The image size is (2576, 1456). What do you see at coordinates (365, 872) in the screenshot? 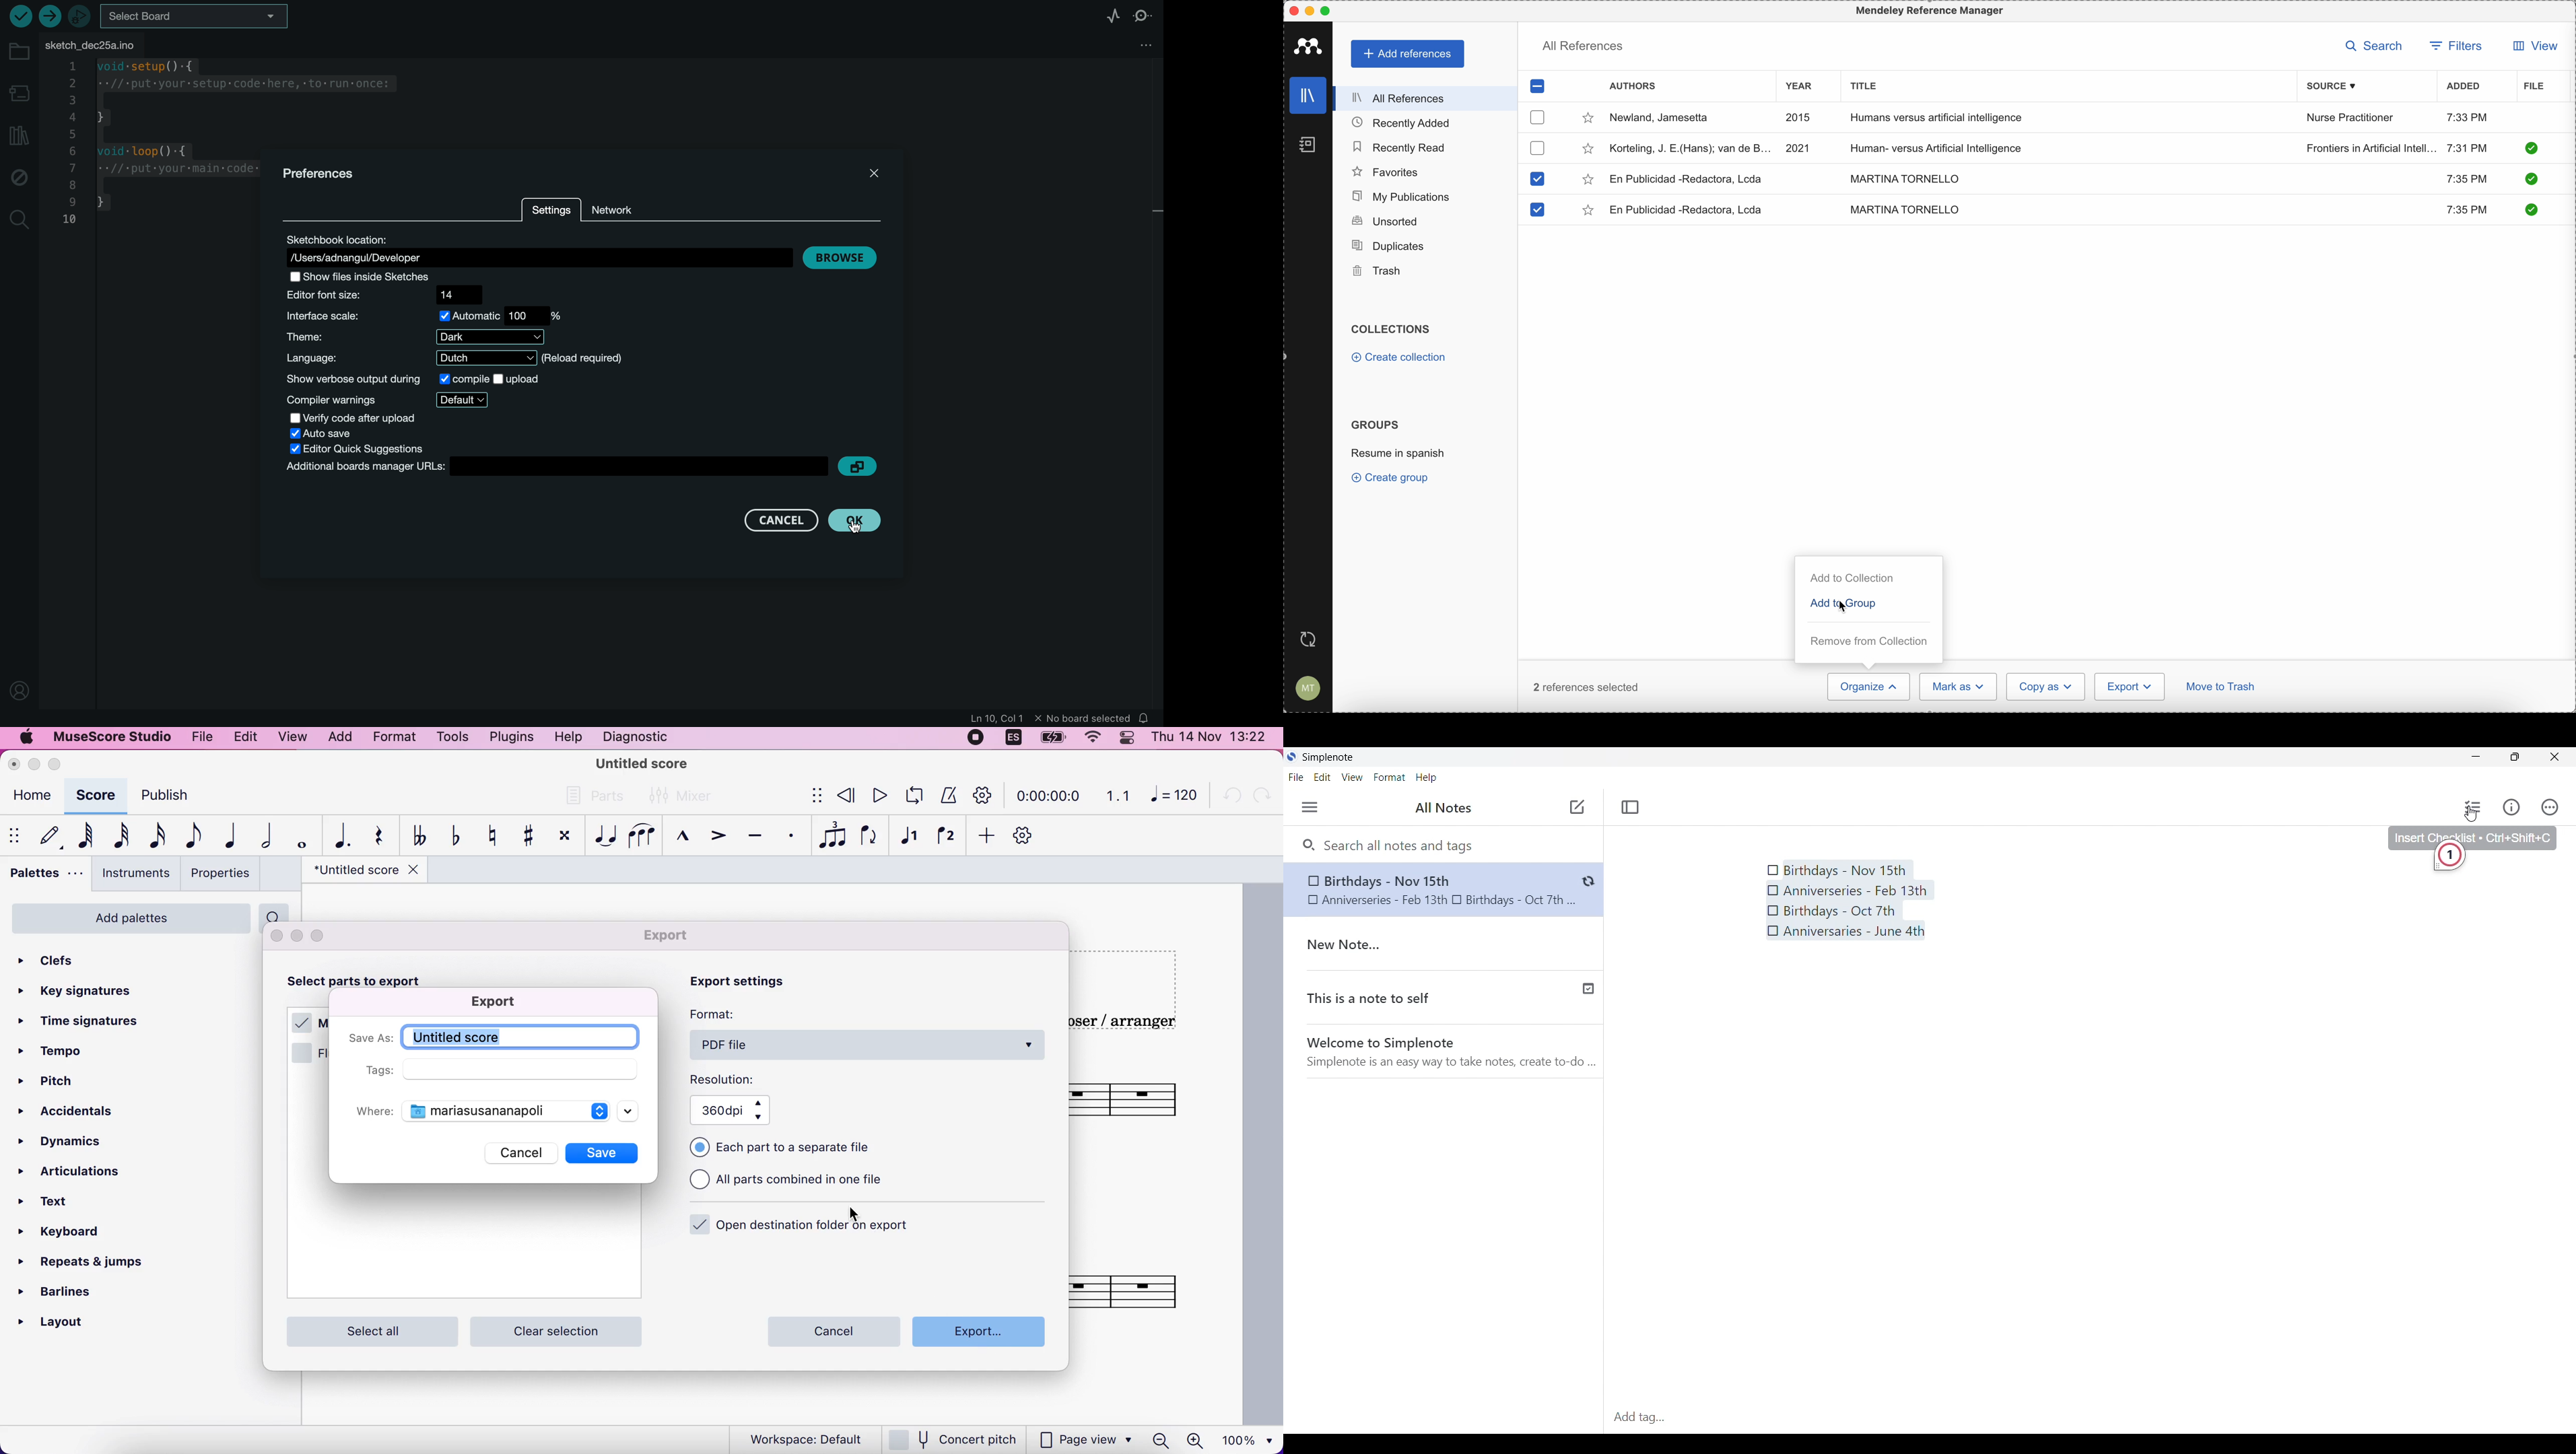
I see `title` at bounding box center [365, 872].